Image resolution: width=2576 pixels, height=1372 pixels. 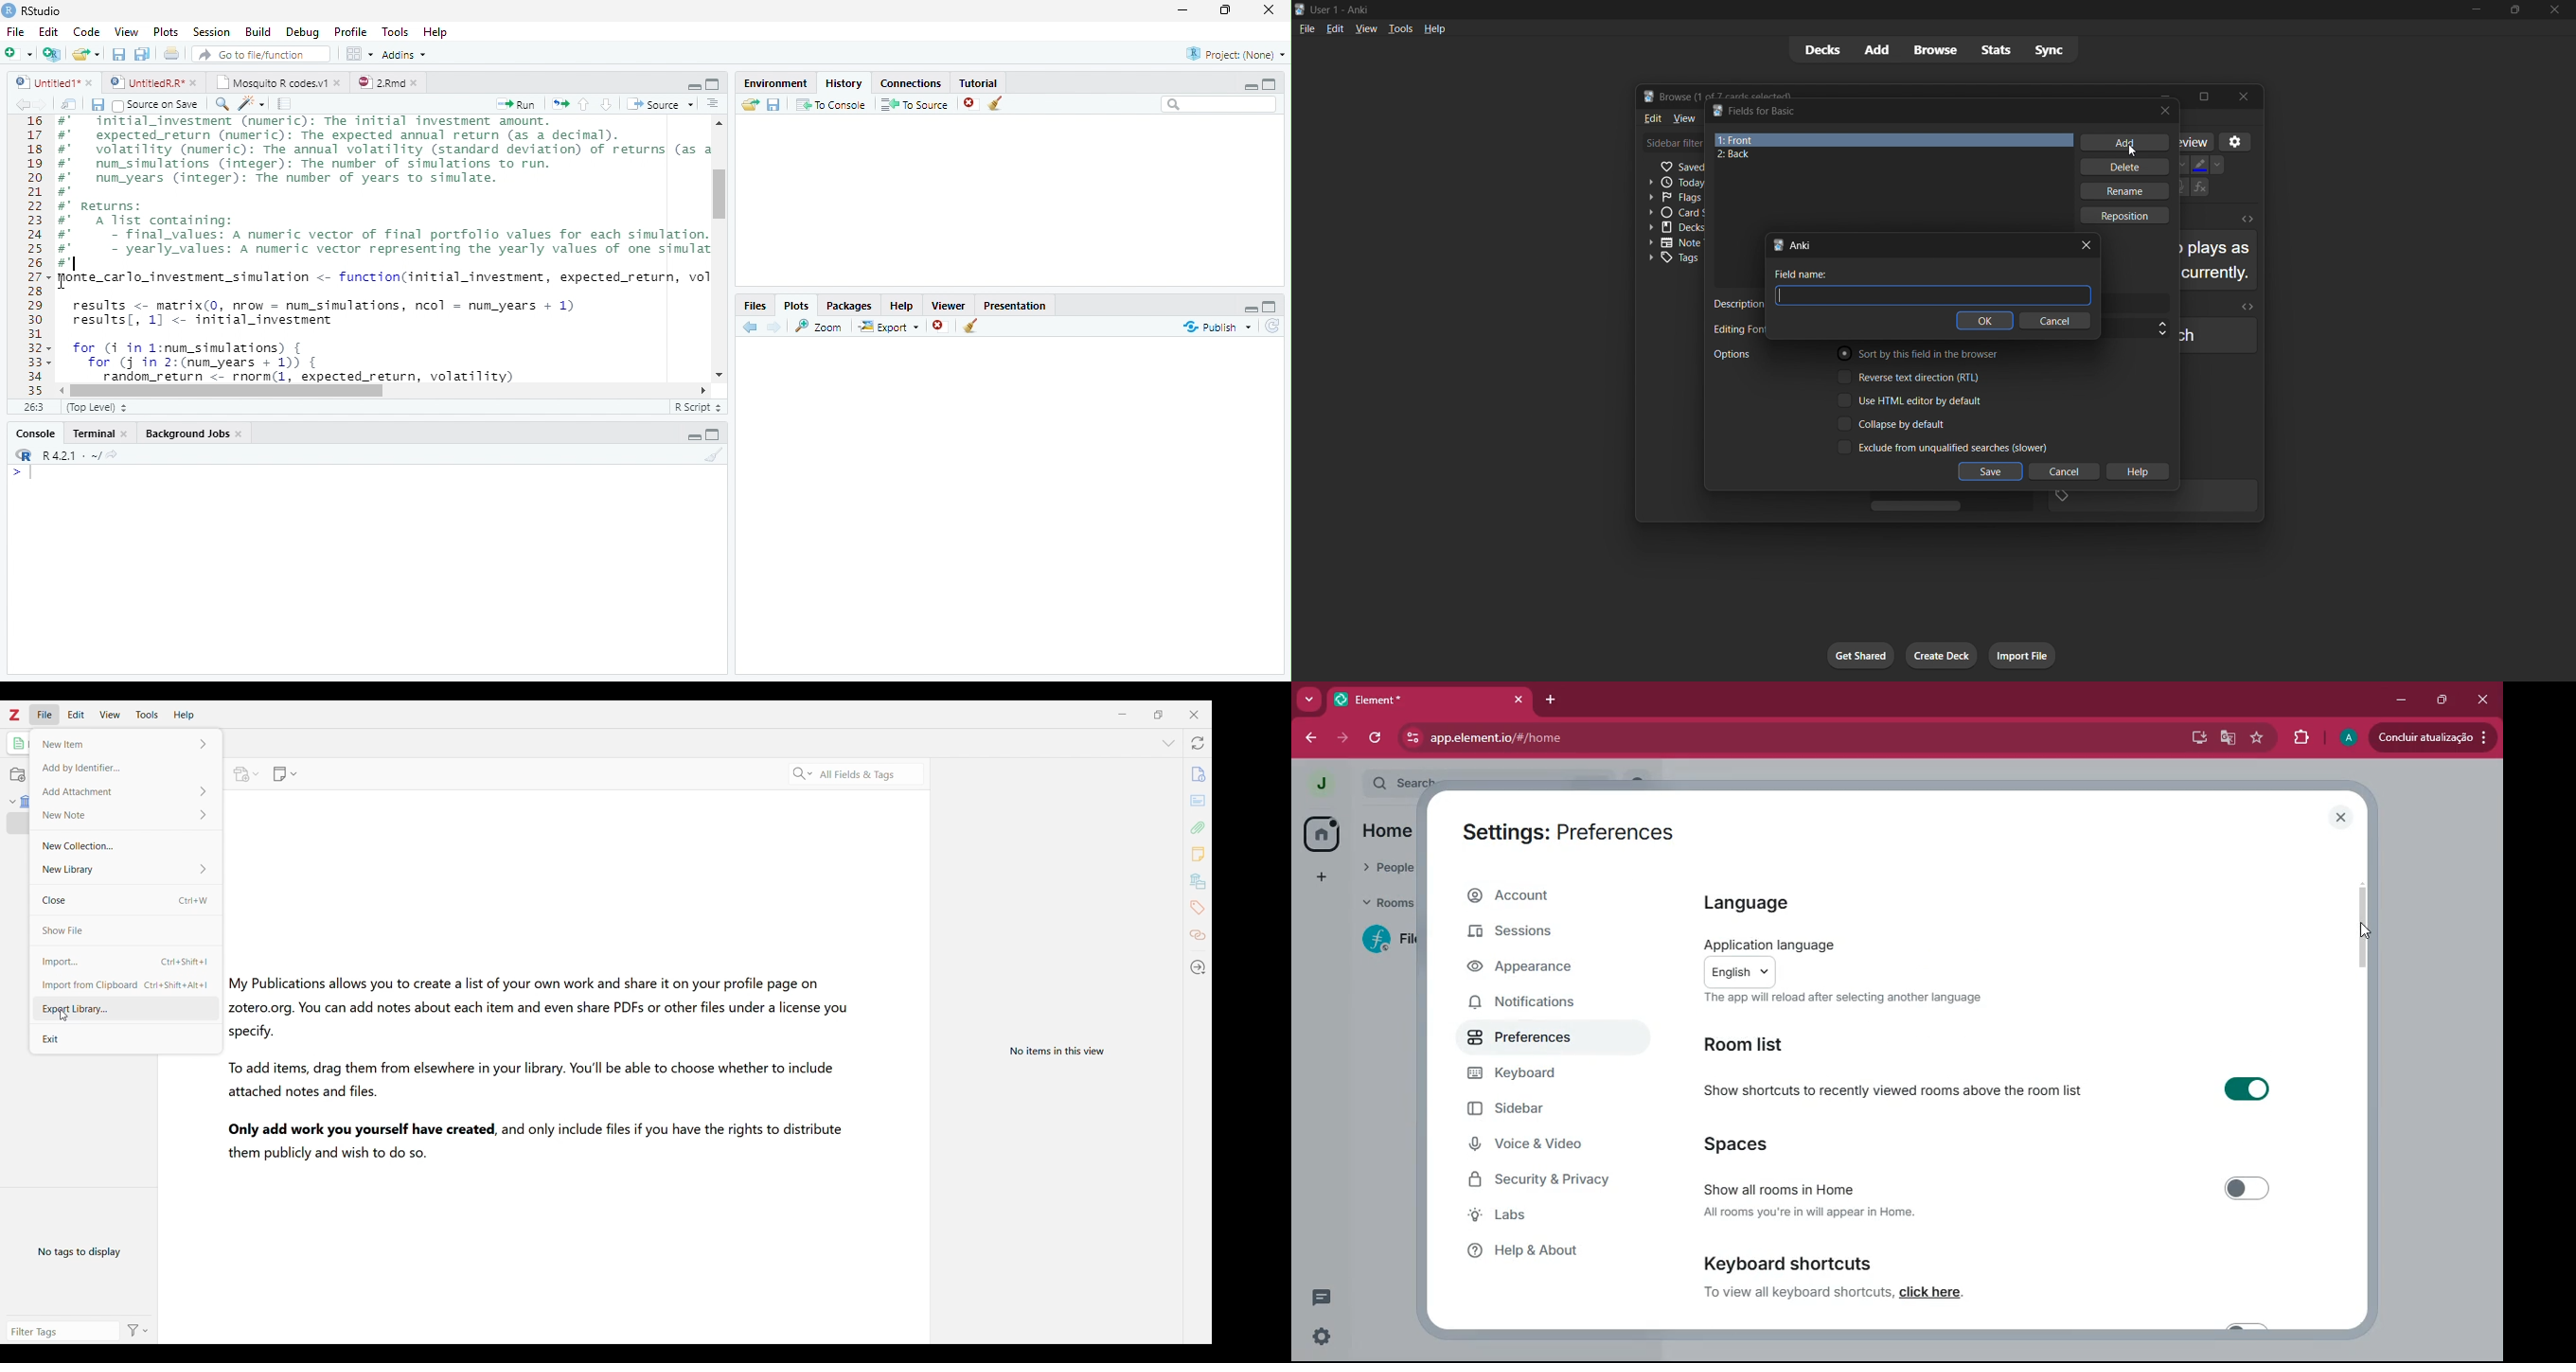 I want to click on tab title, so click(x=1915, y=244).